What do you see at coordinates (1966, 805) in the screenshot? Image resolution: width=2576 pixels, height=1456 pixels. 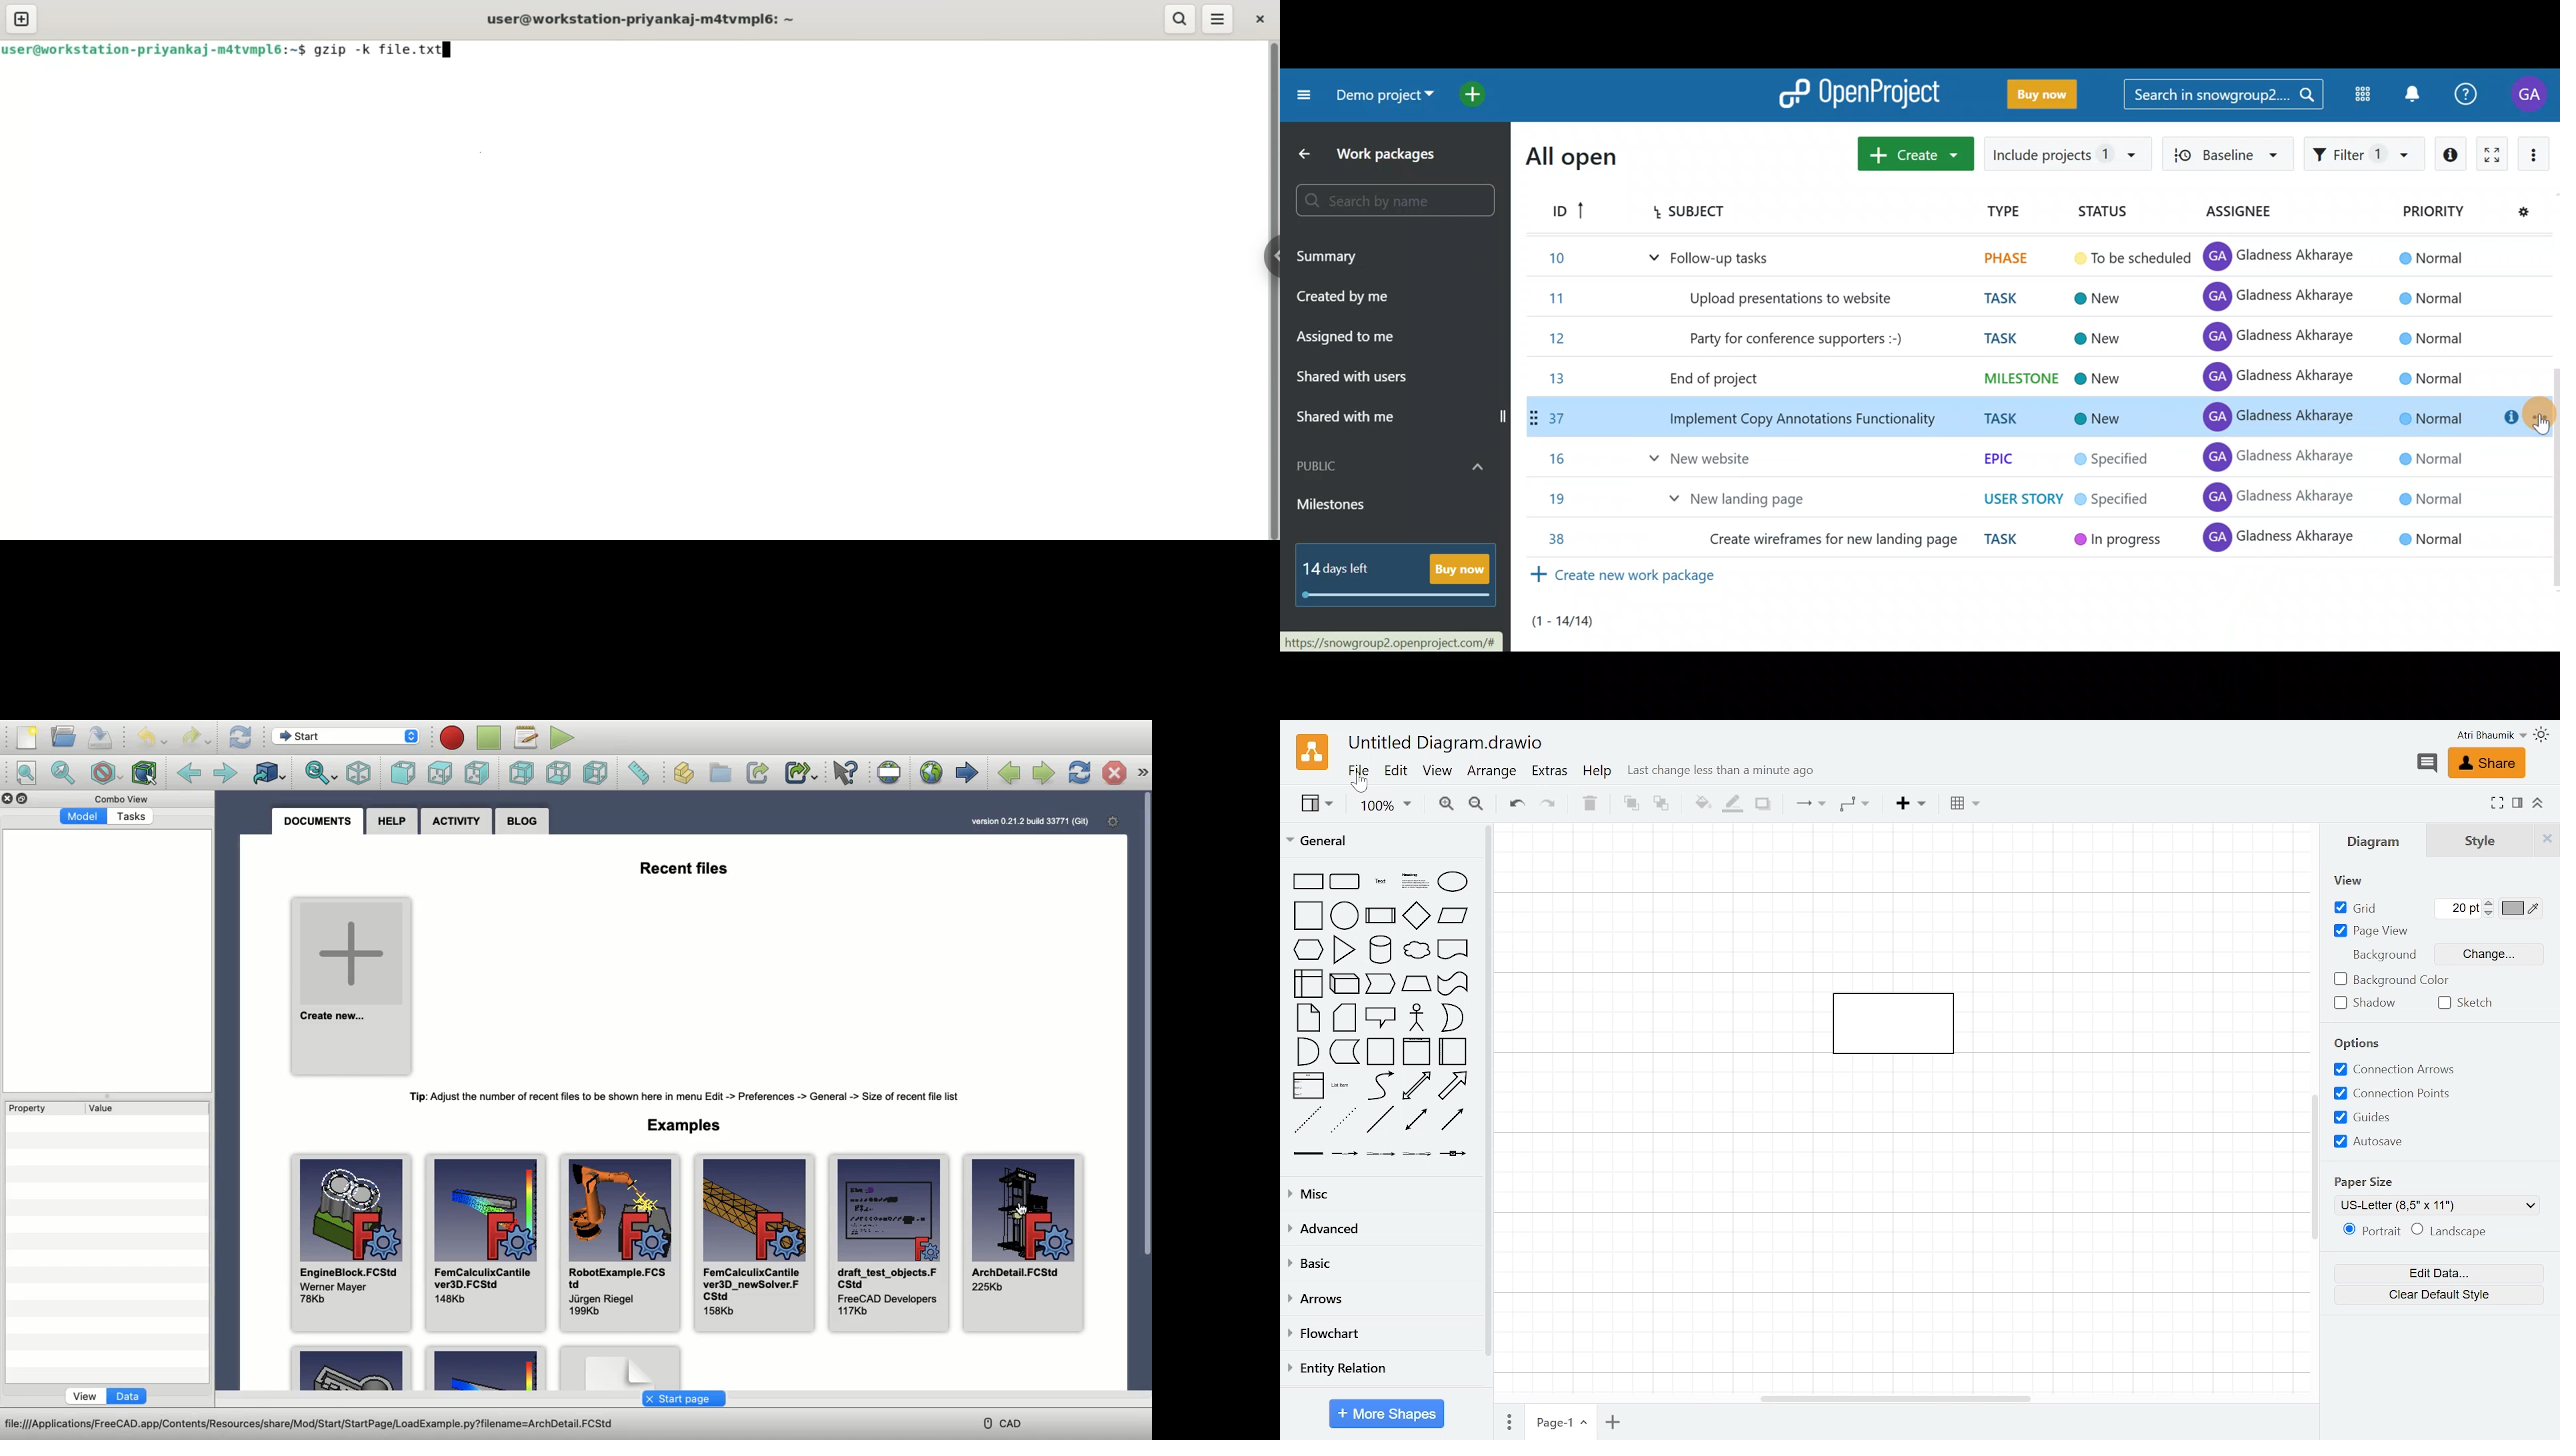 I see `Table` at bounding box center [1966, 805].